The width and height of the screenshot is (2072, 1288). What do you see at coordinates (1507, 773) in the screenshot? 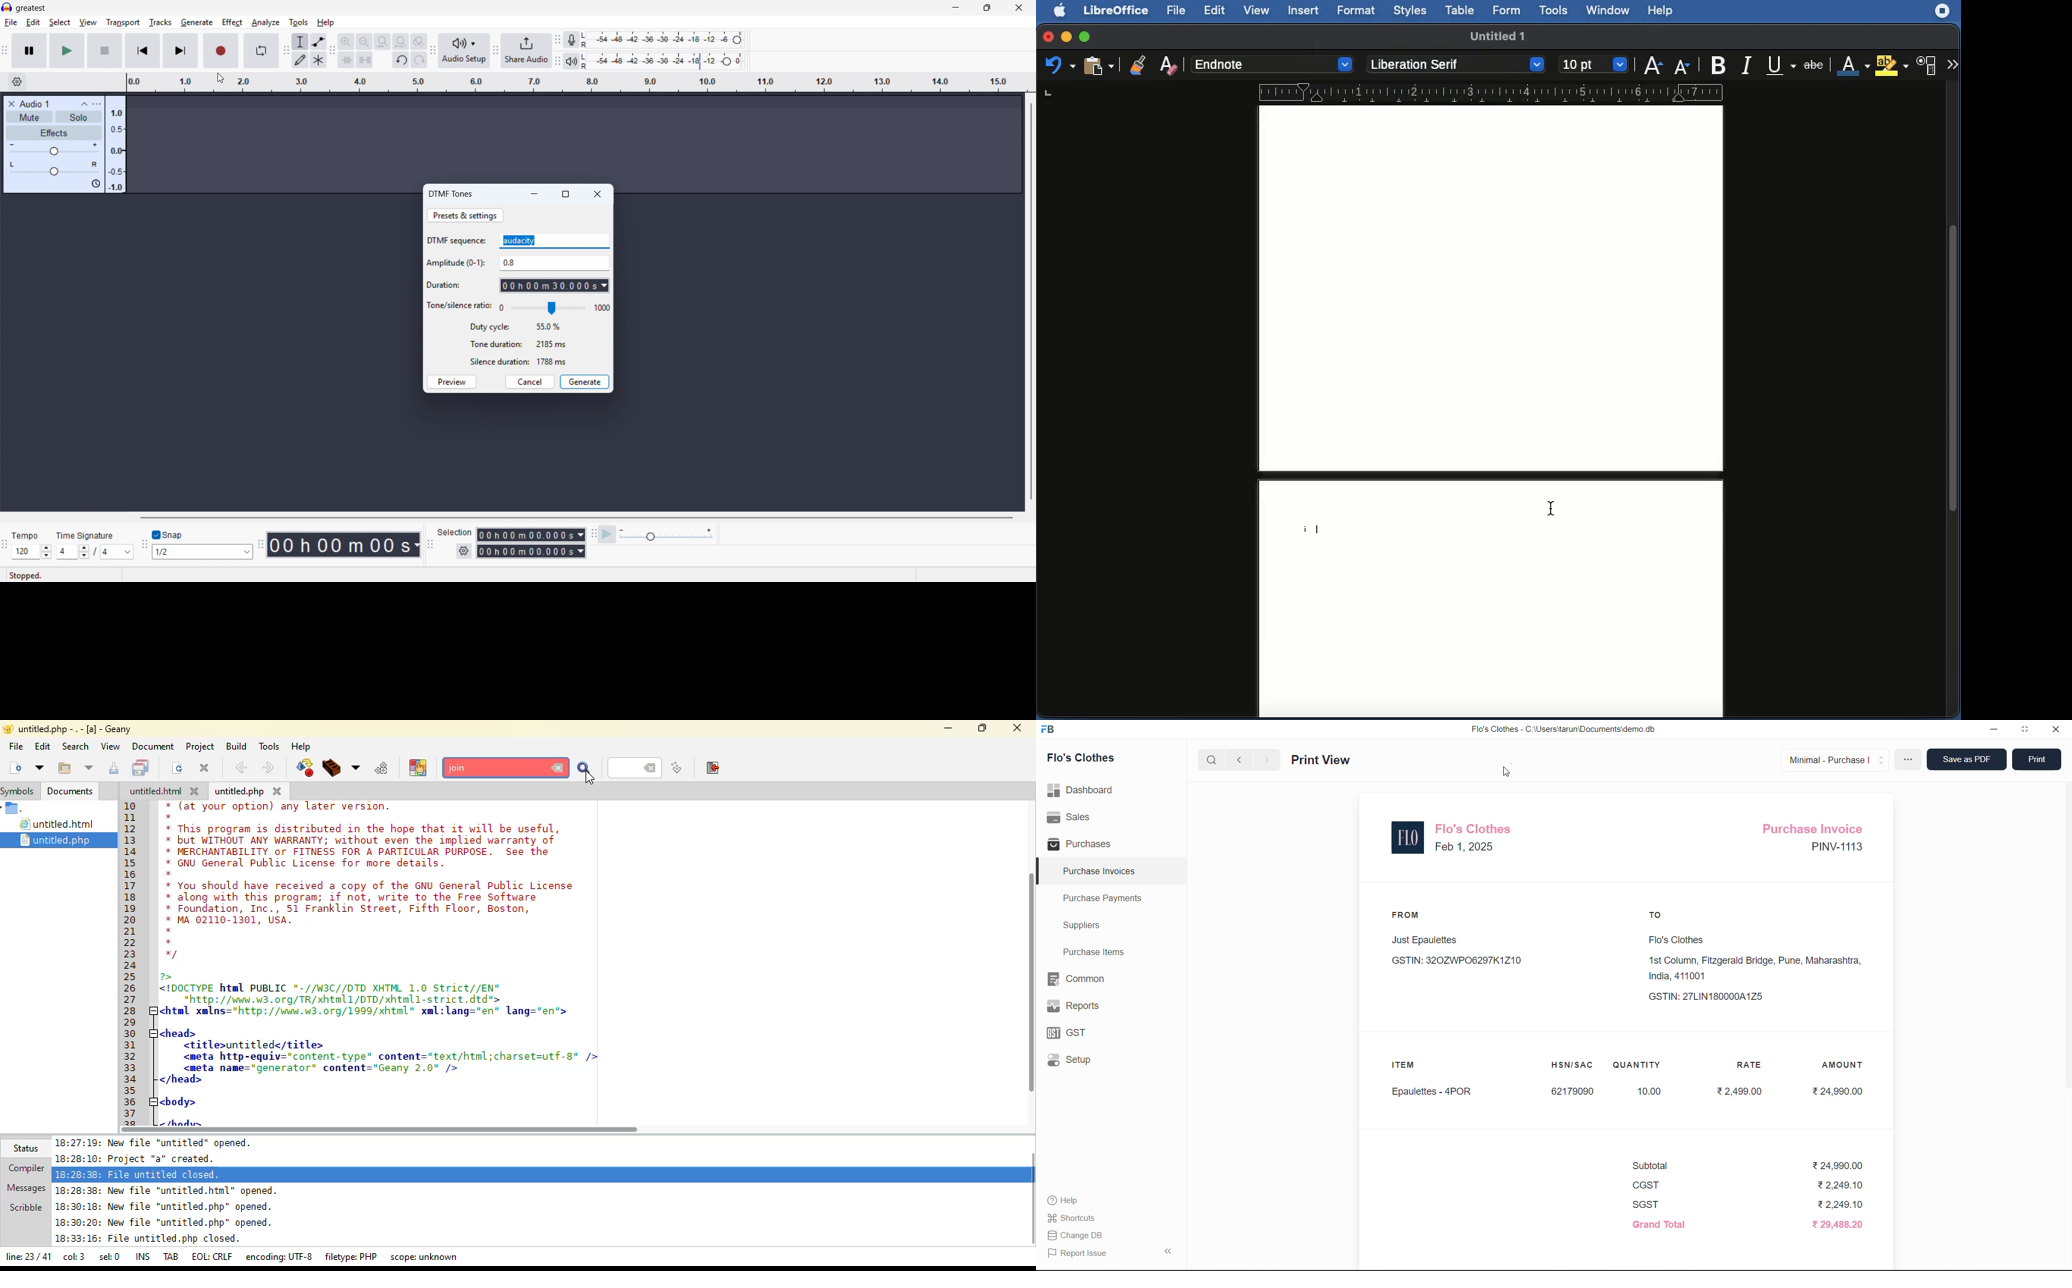
I see `cursor` at bounding box center [1507, 773].